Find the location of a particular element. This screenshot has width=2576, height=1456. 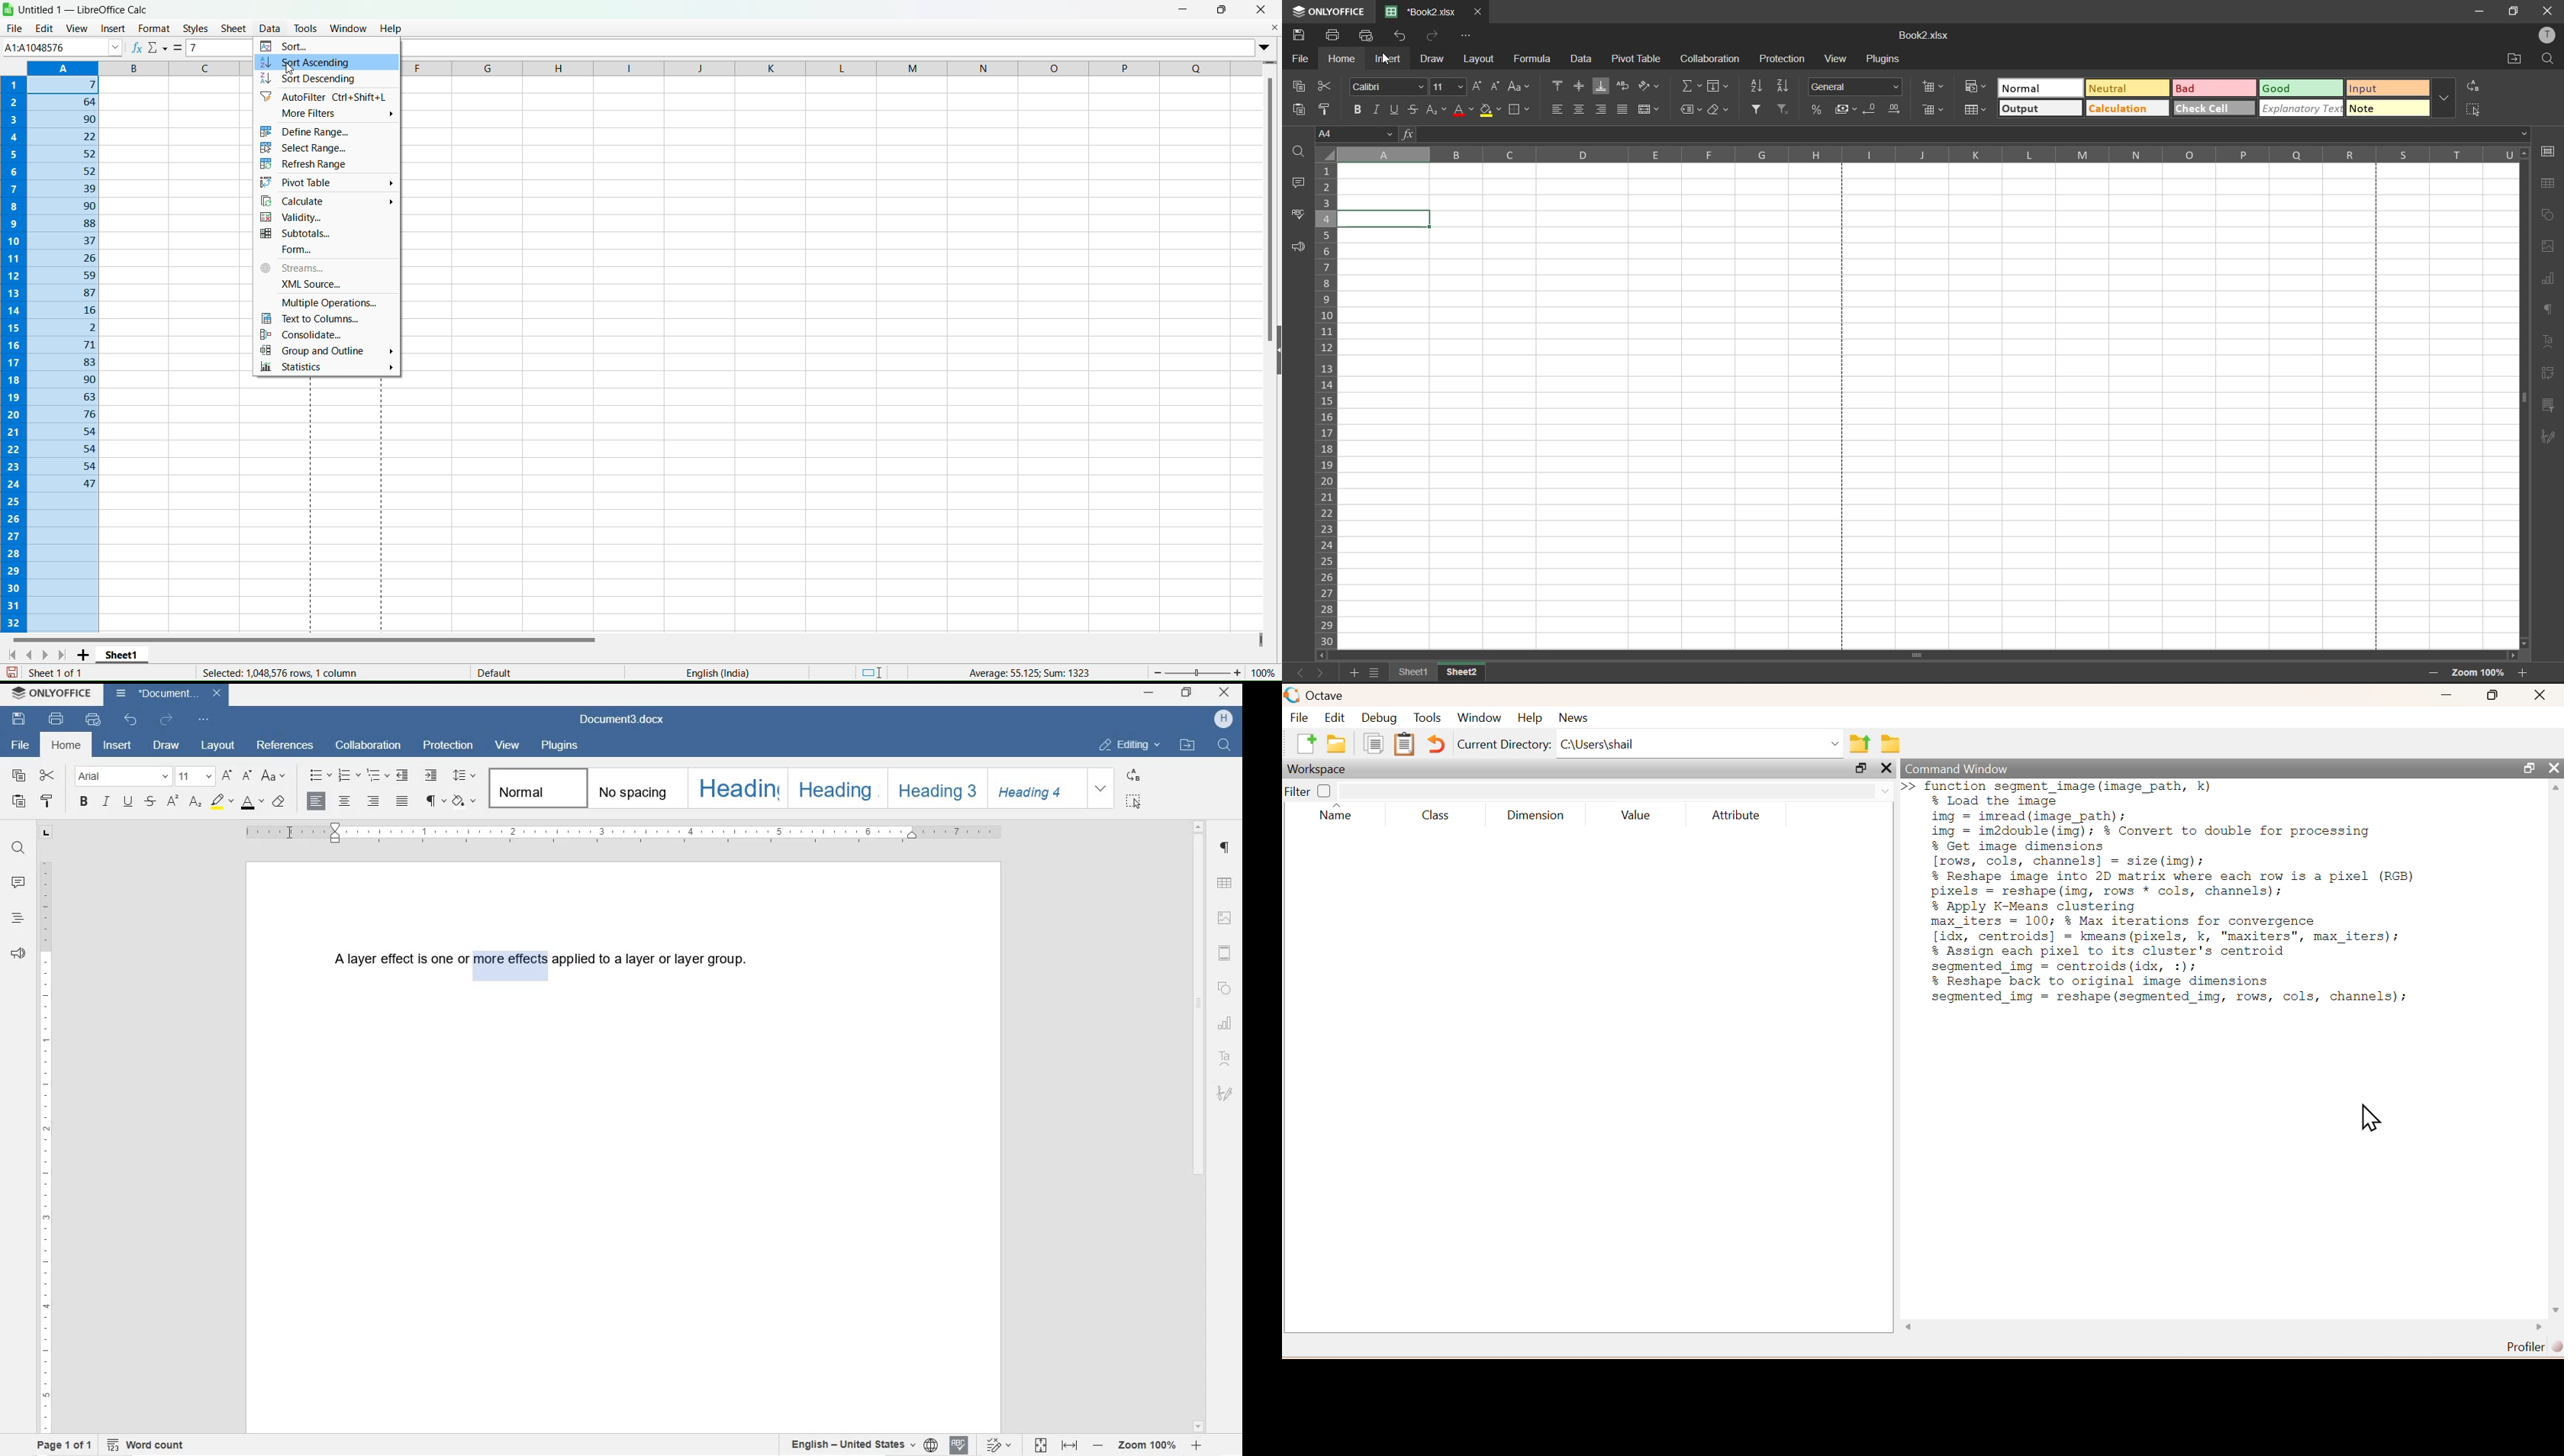

drop down is located at coordinates (1883, 789).